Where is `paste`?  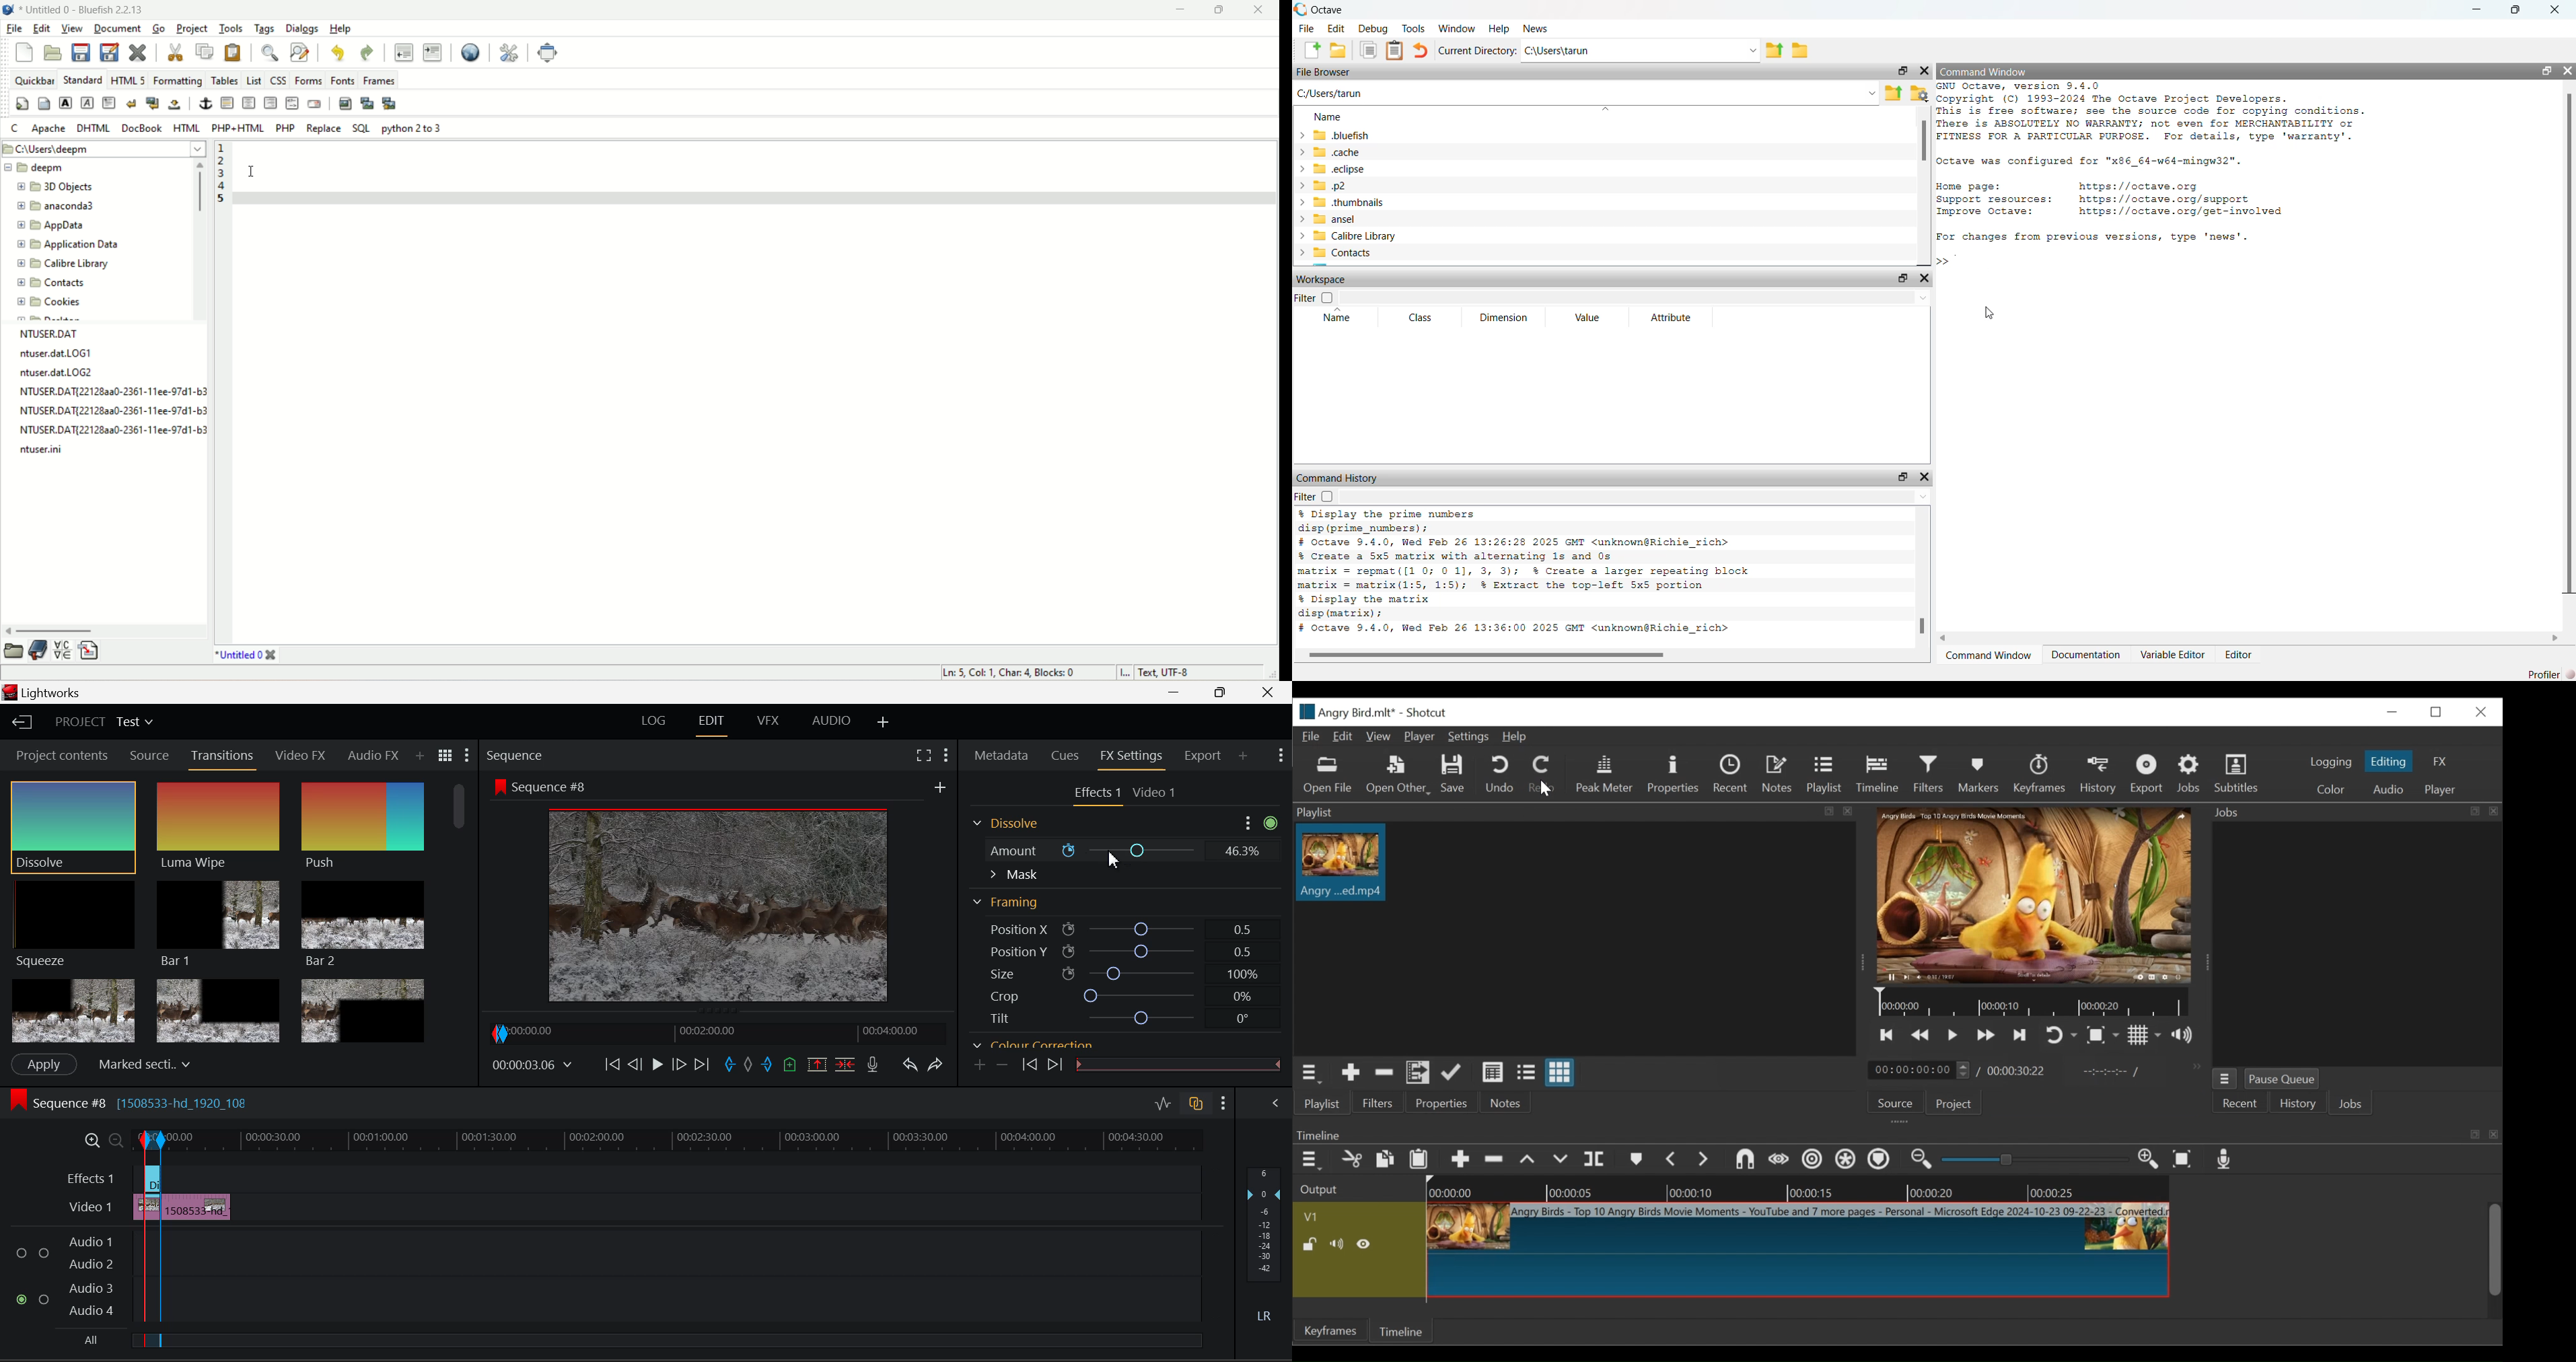
paste is located at coordinates (233, 51).